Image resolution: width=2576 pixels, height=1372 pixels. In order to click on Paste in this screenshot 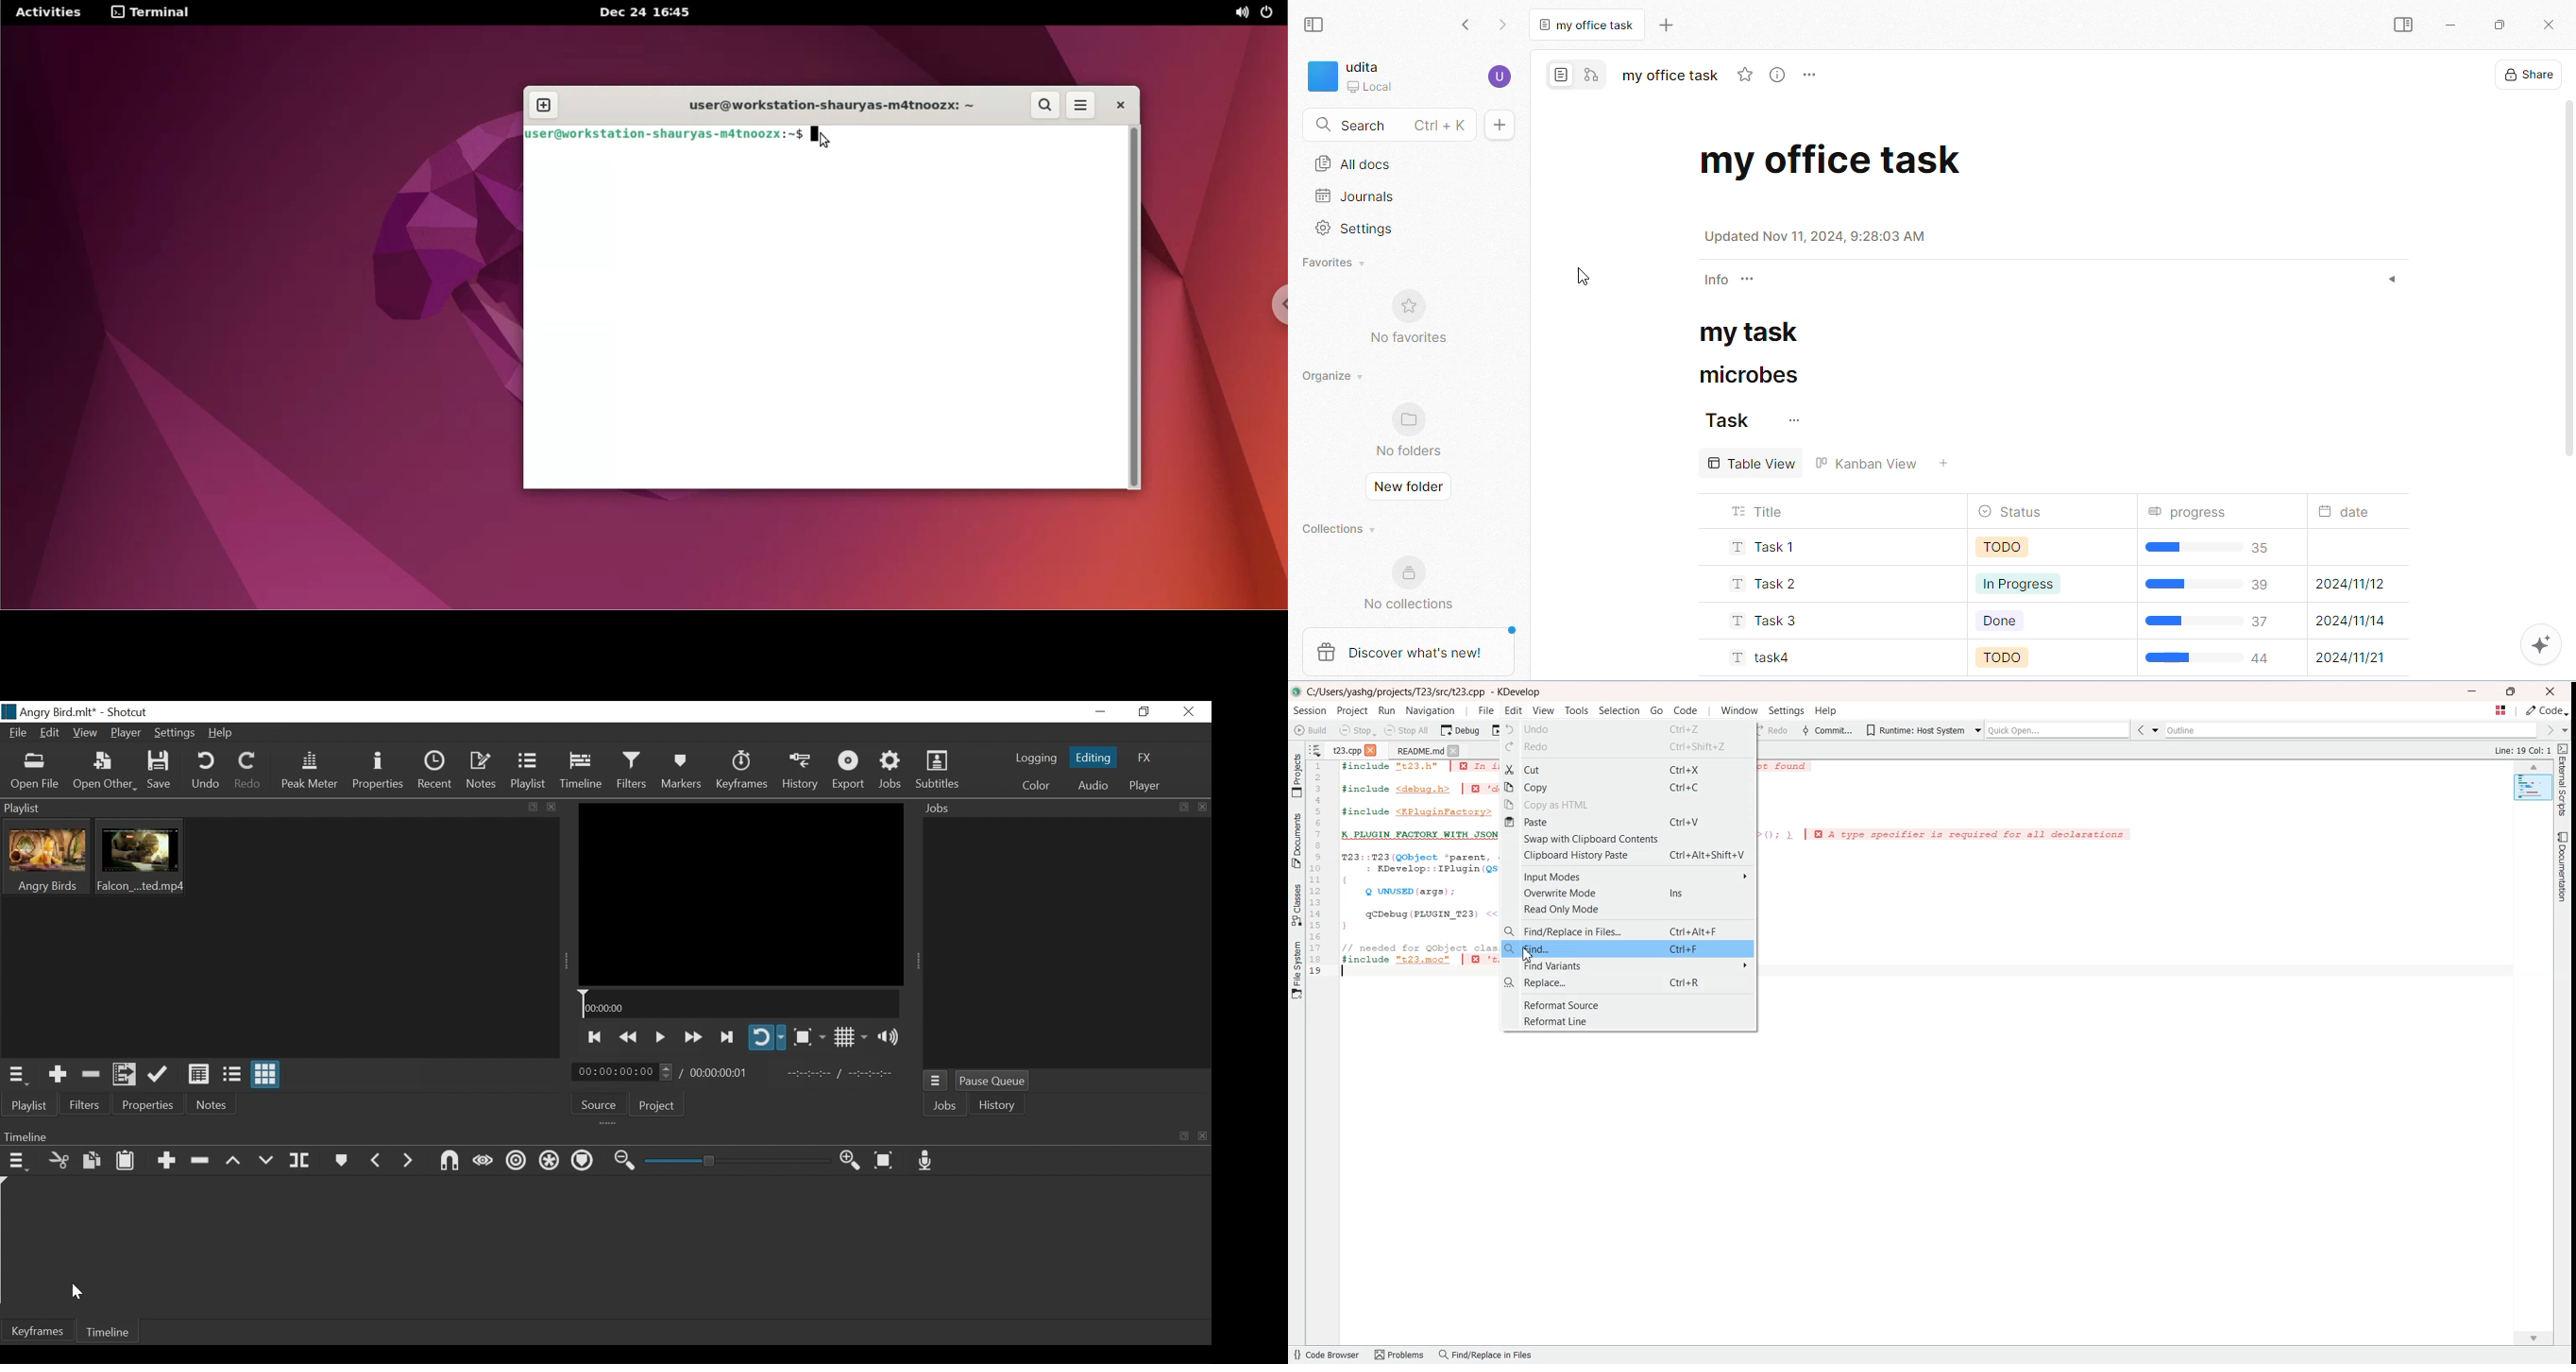, I will do `click(126, 1161)`.